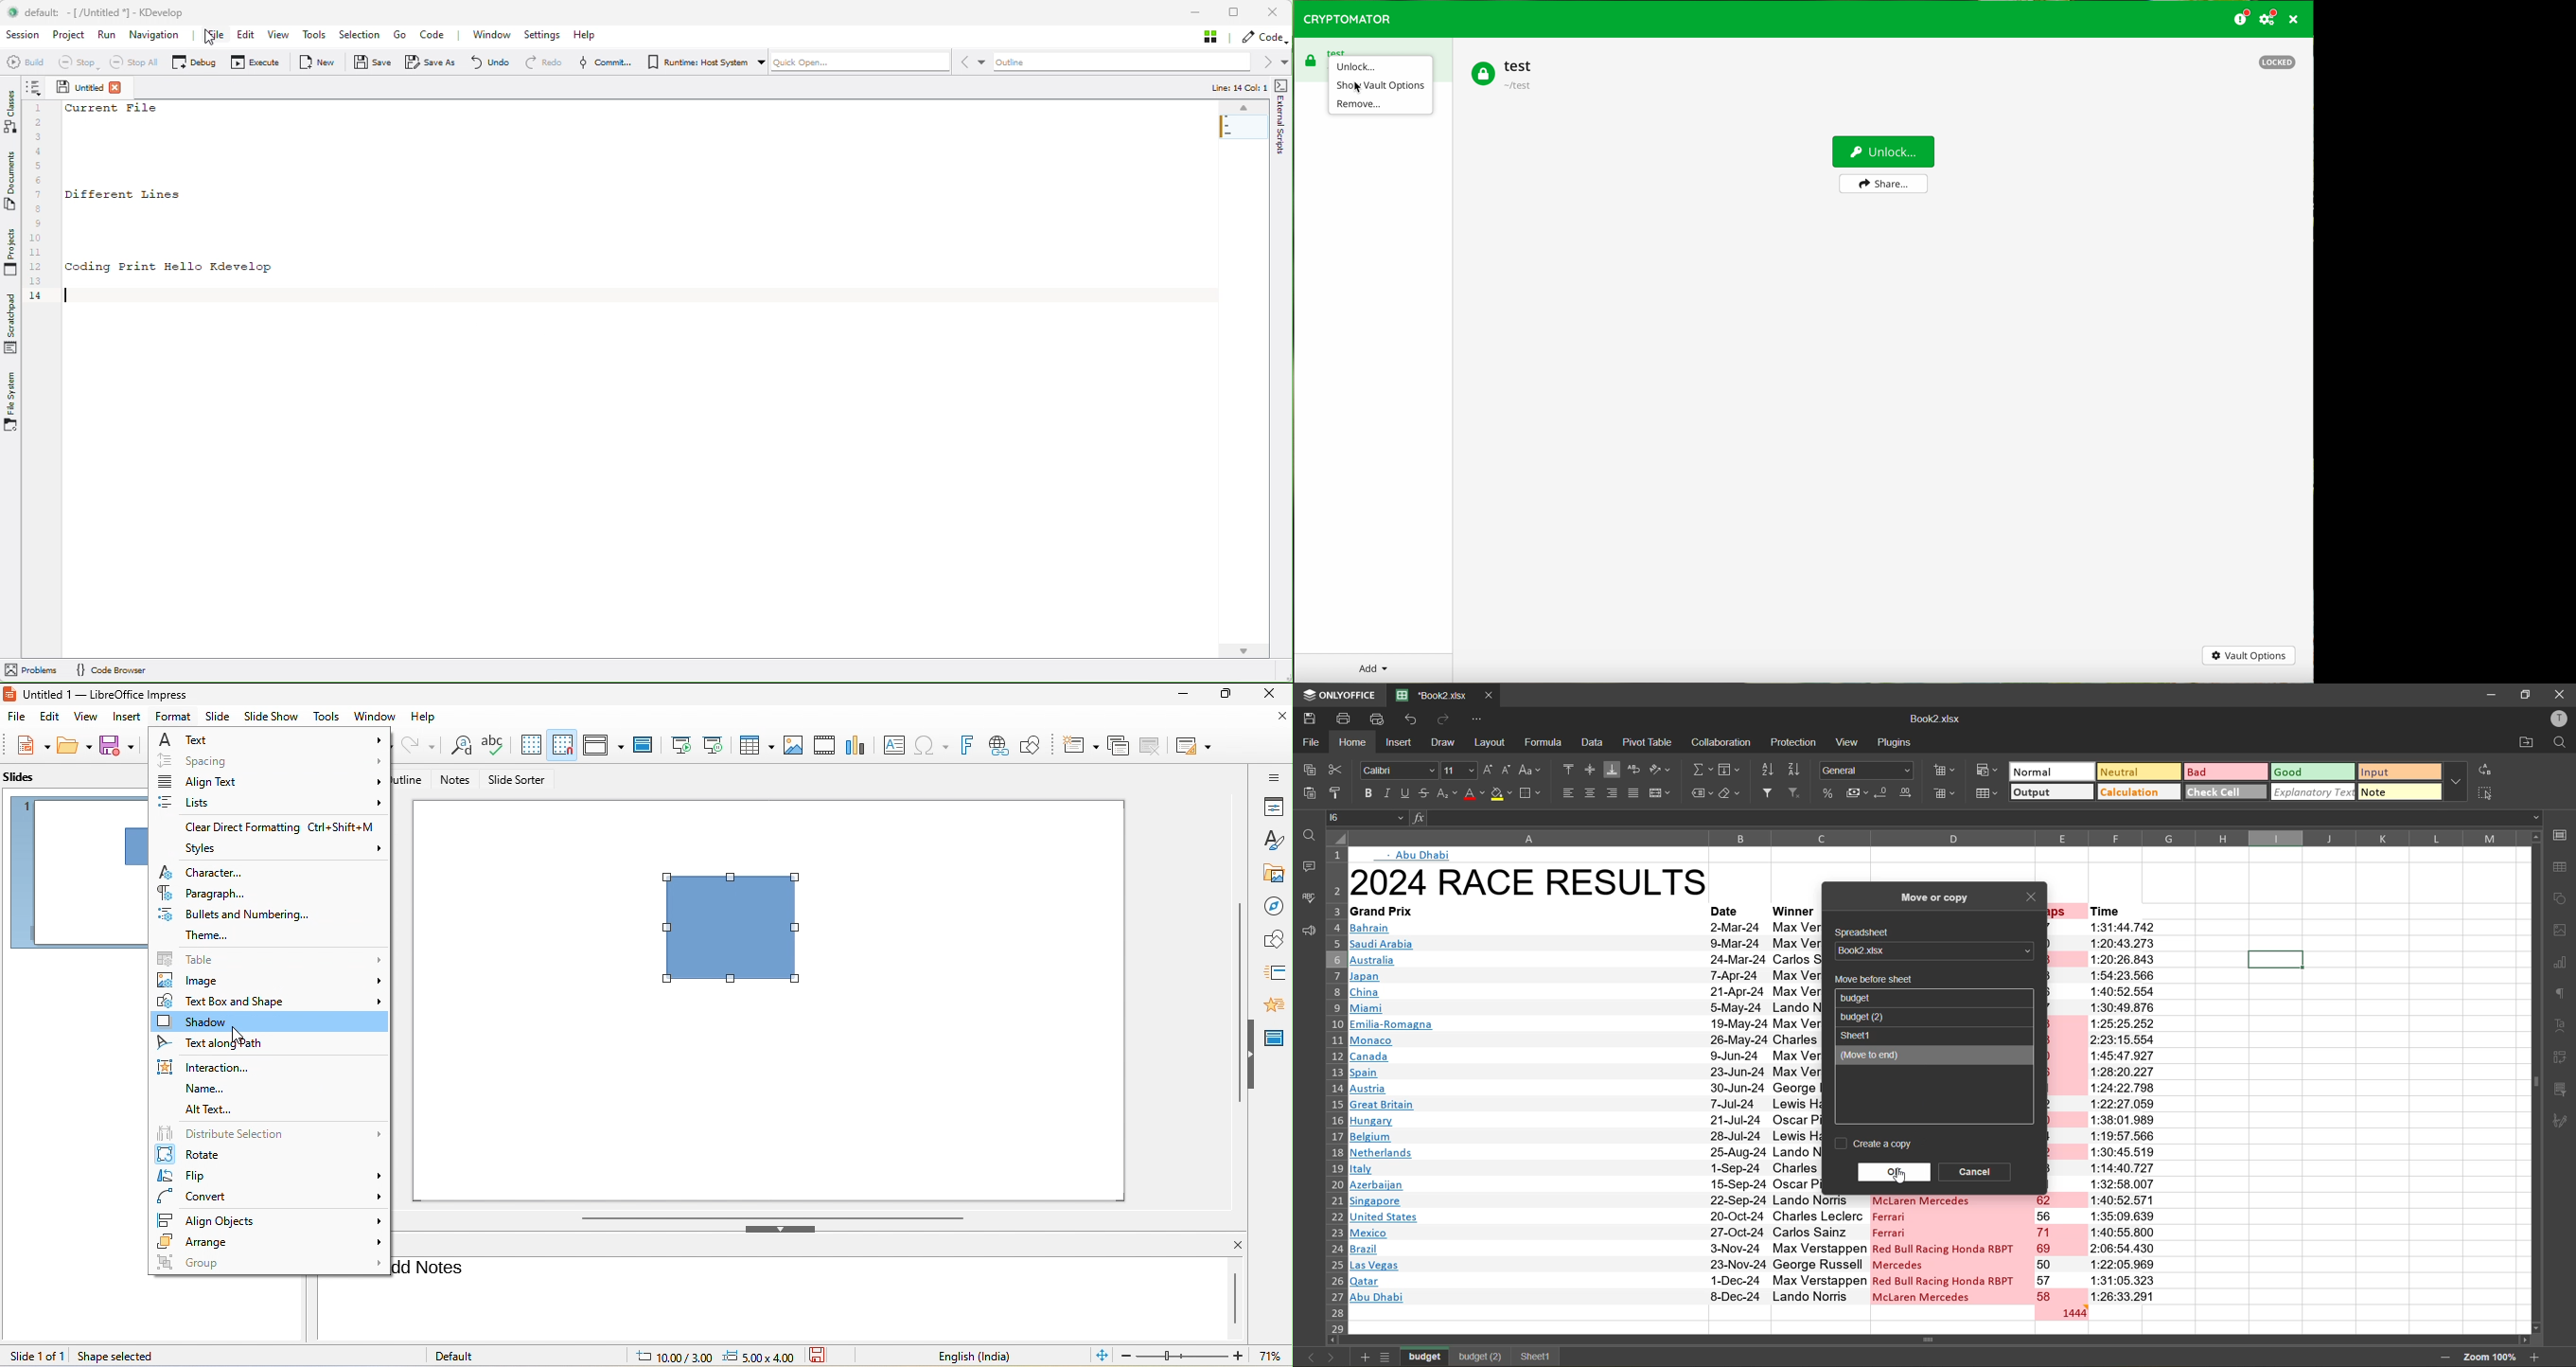 Image resolution: width=2576 pixels, height=1372 pixels. What do you see at coordinates (87, 717) in the screenshot?
I see `view` at bounding box center [87, 717].